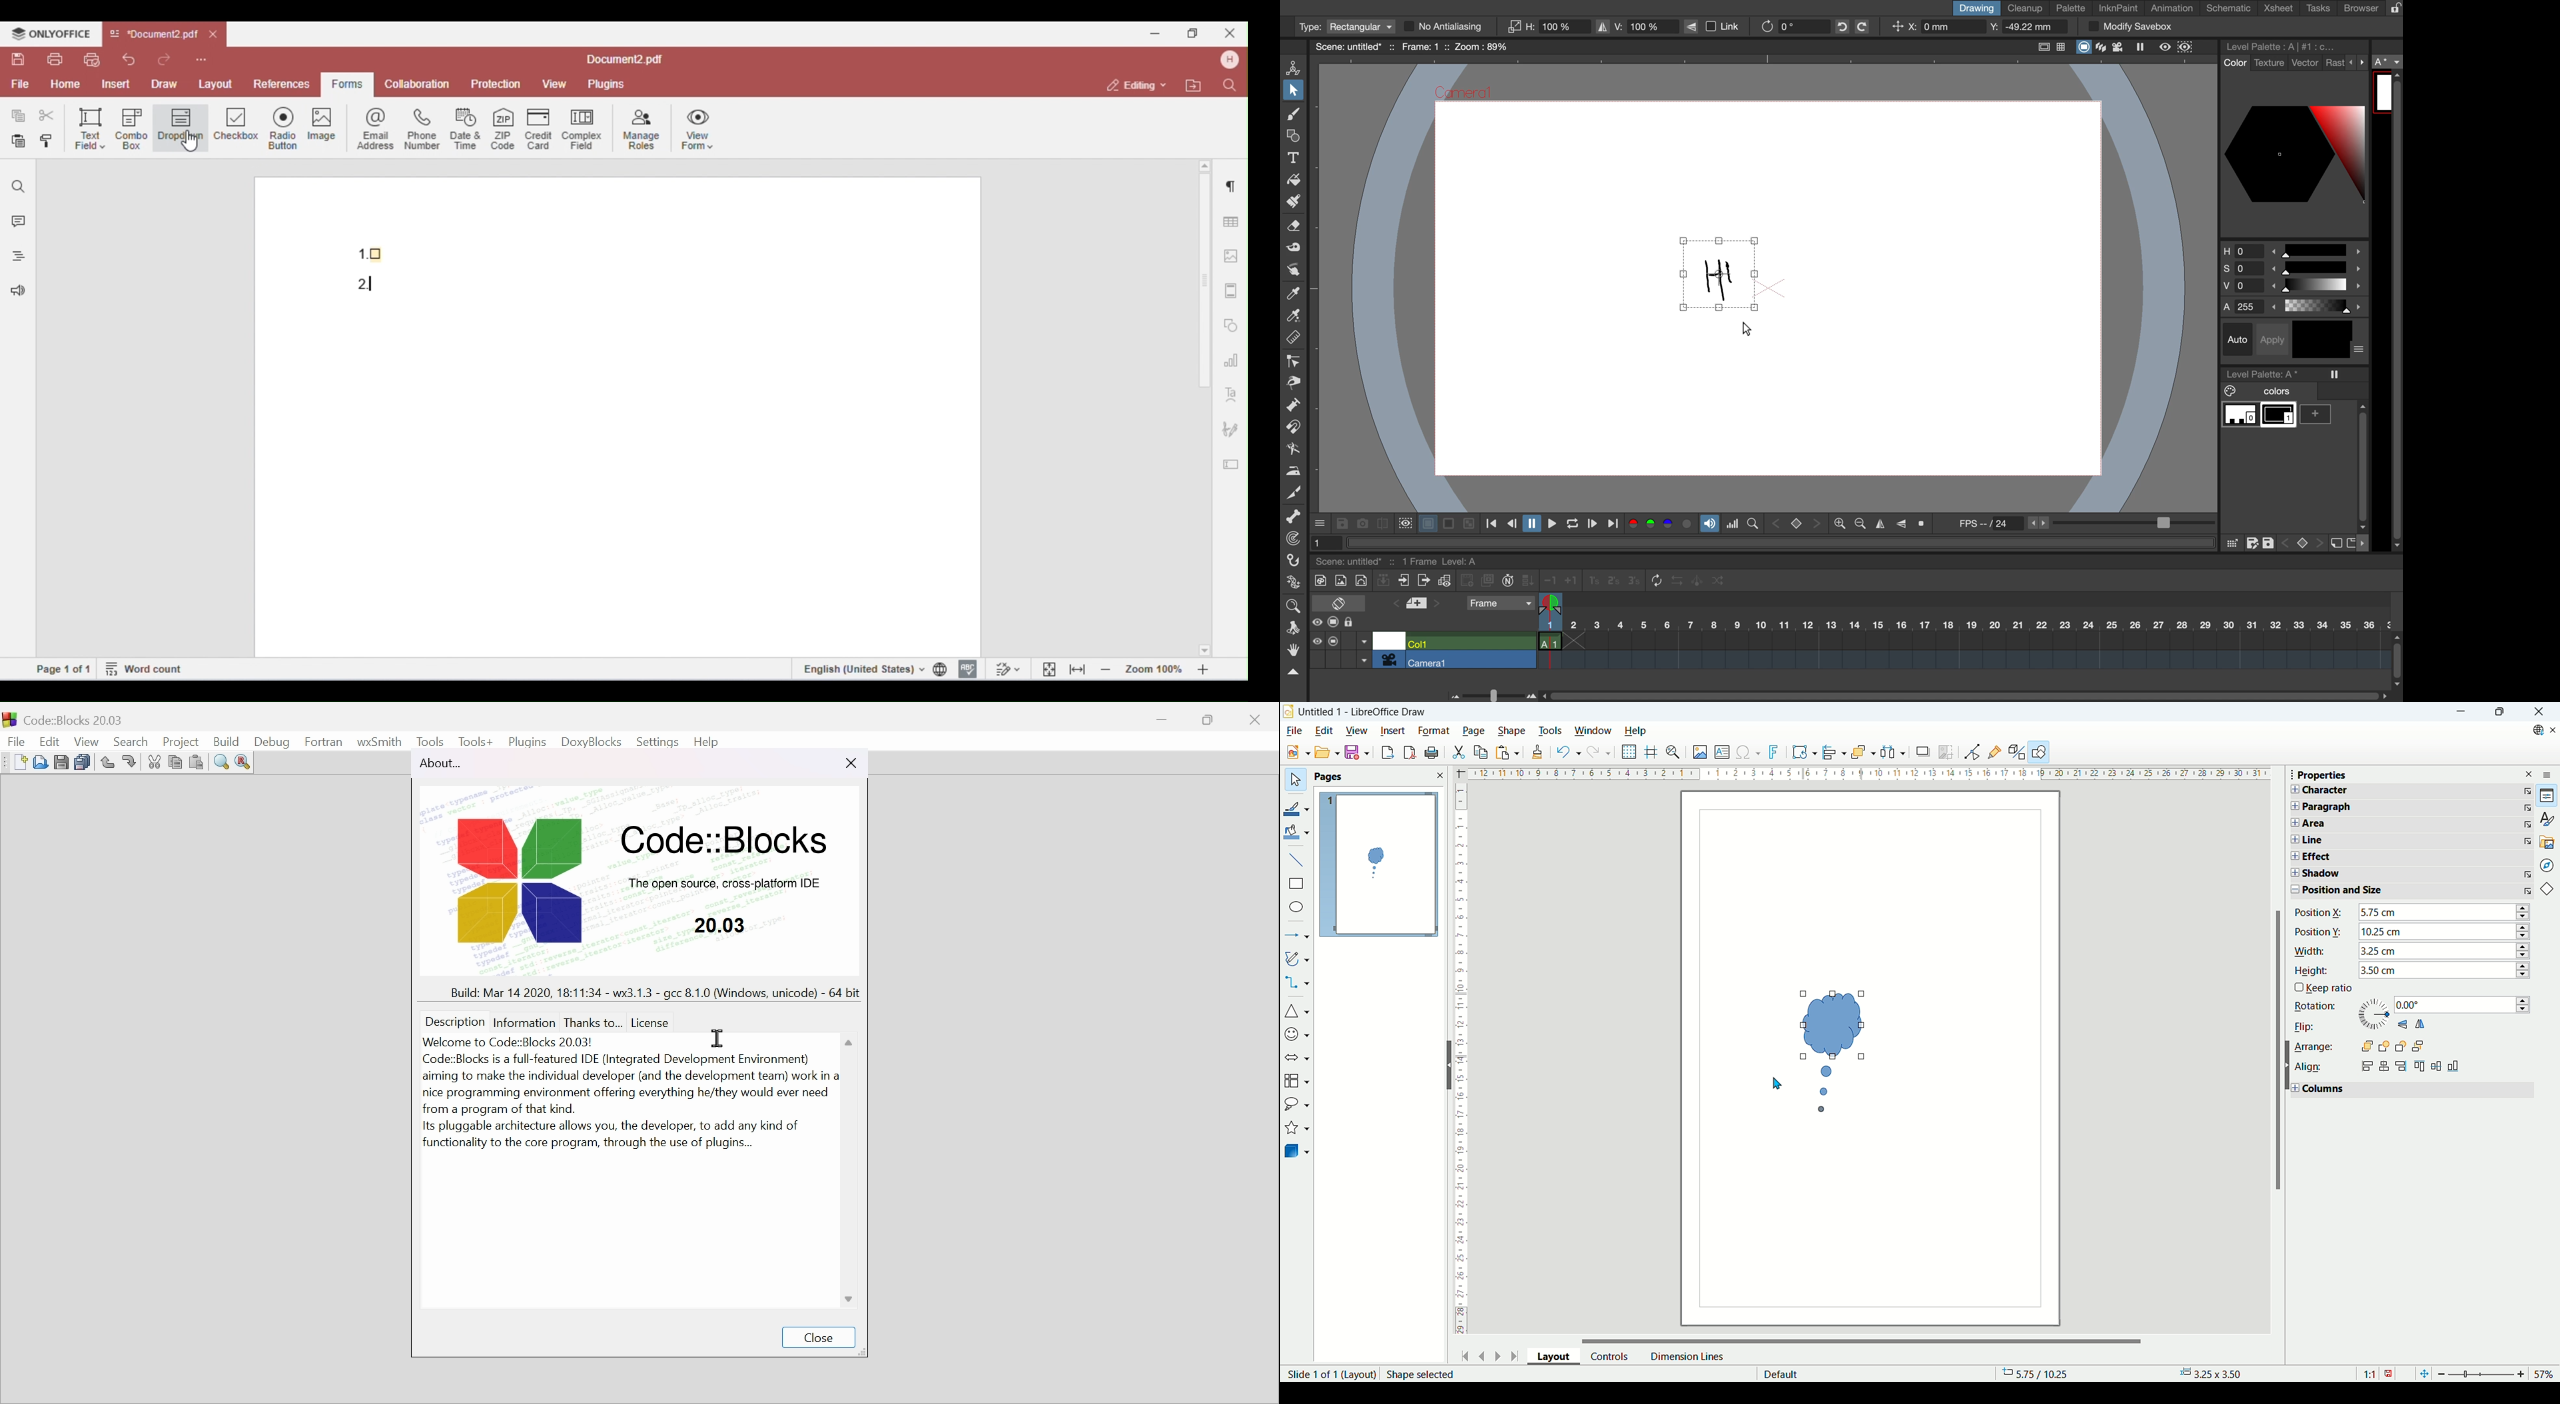  What do you see at coordinates (1294, 361) in the screenshot?
I see `control point edit tool` at bounding box center [1294, 361].